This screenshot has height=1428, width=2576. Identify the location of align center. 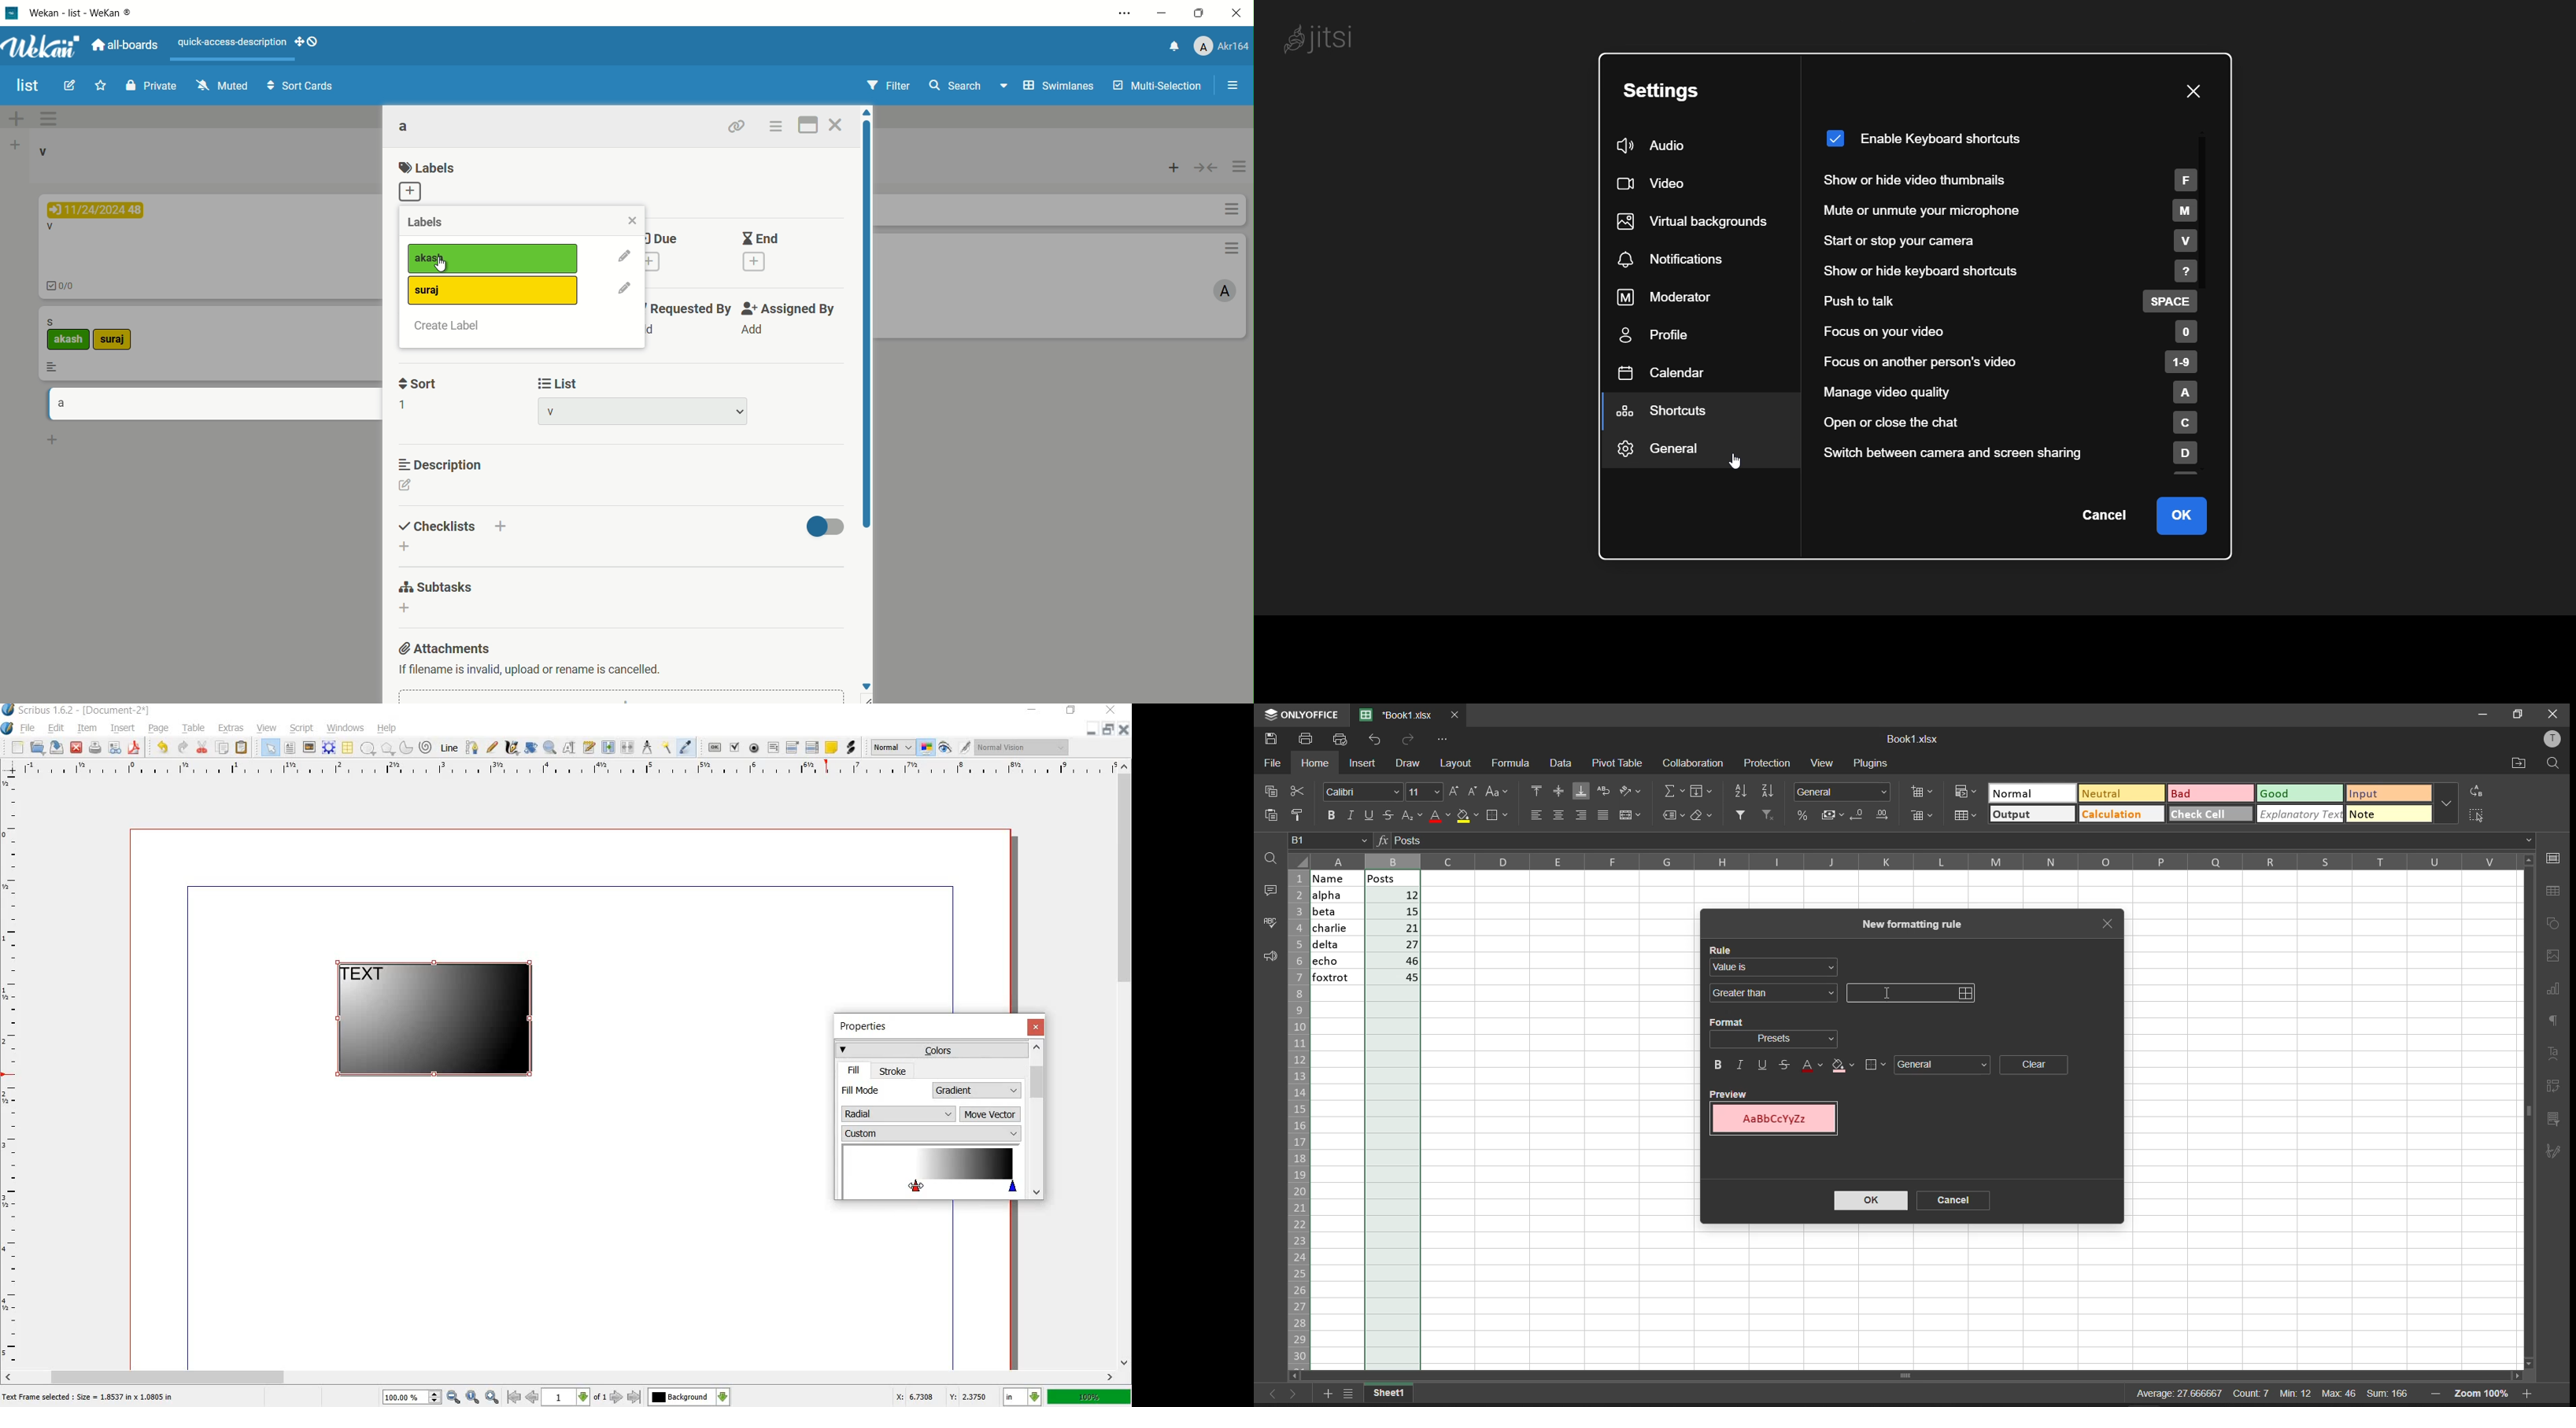
(1556, 791).